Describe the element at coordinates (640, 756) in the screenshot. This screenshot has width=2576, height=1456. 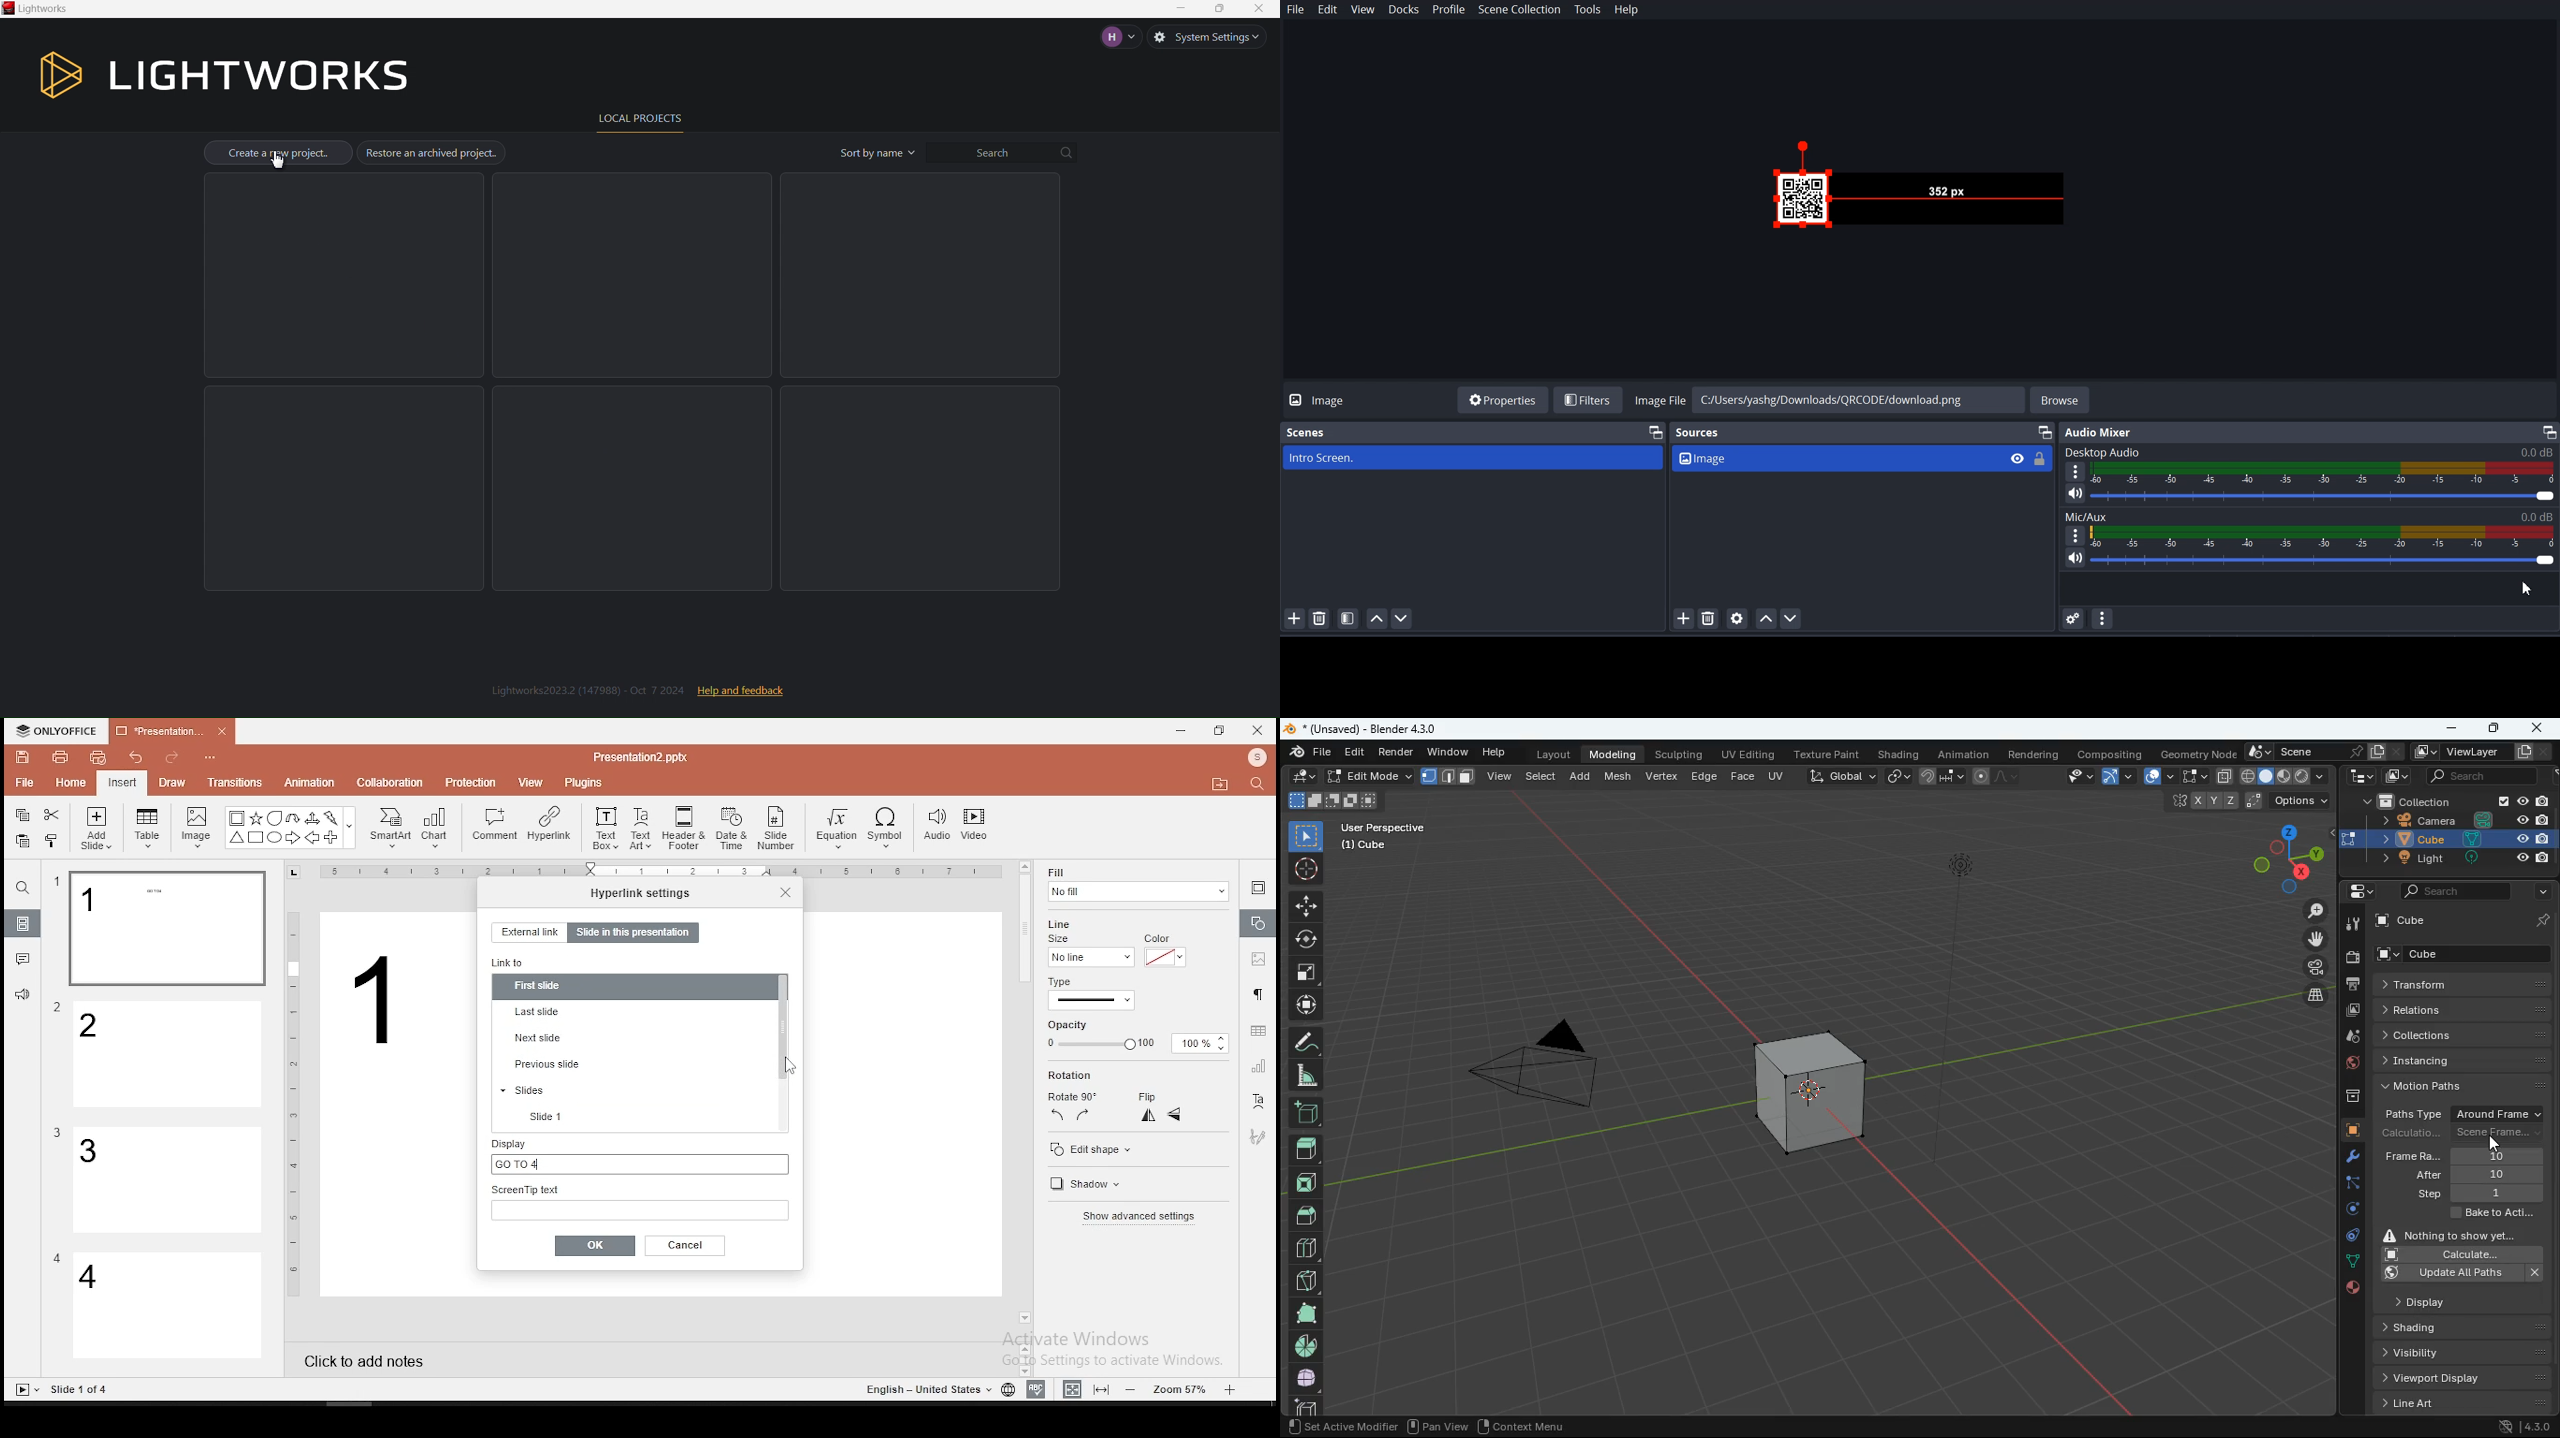
I see `` at that location.